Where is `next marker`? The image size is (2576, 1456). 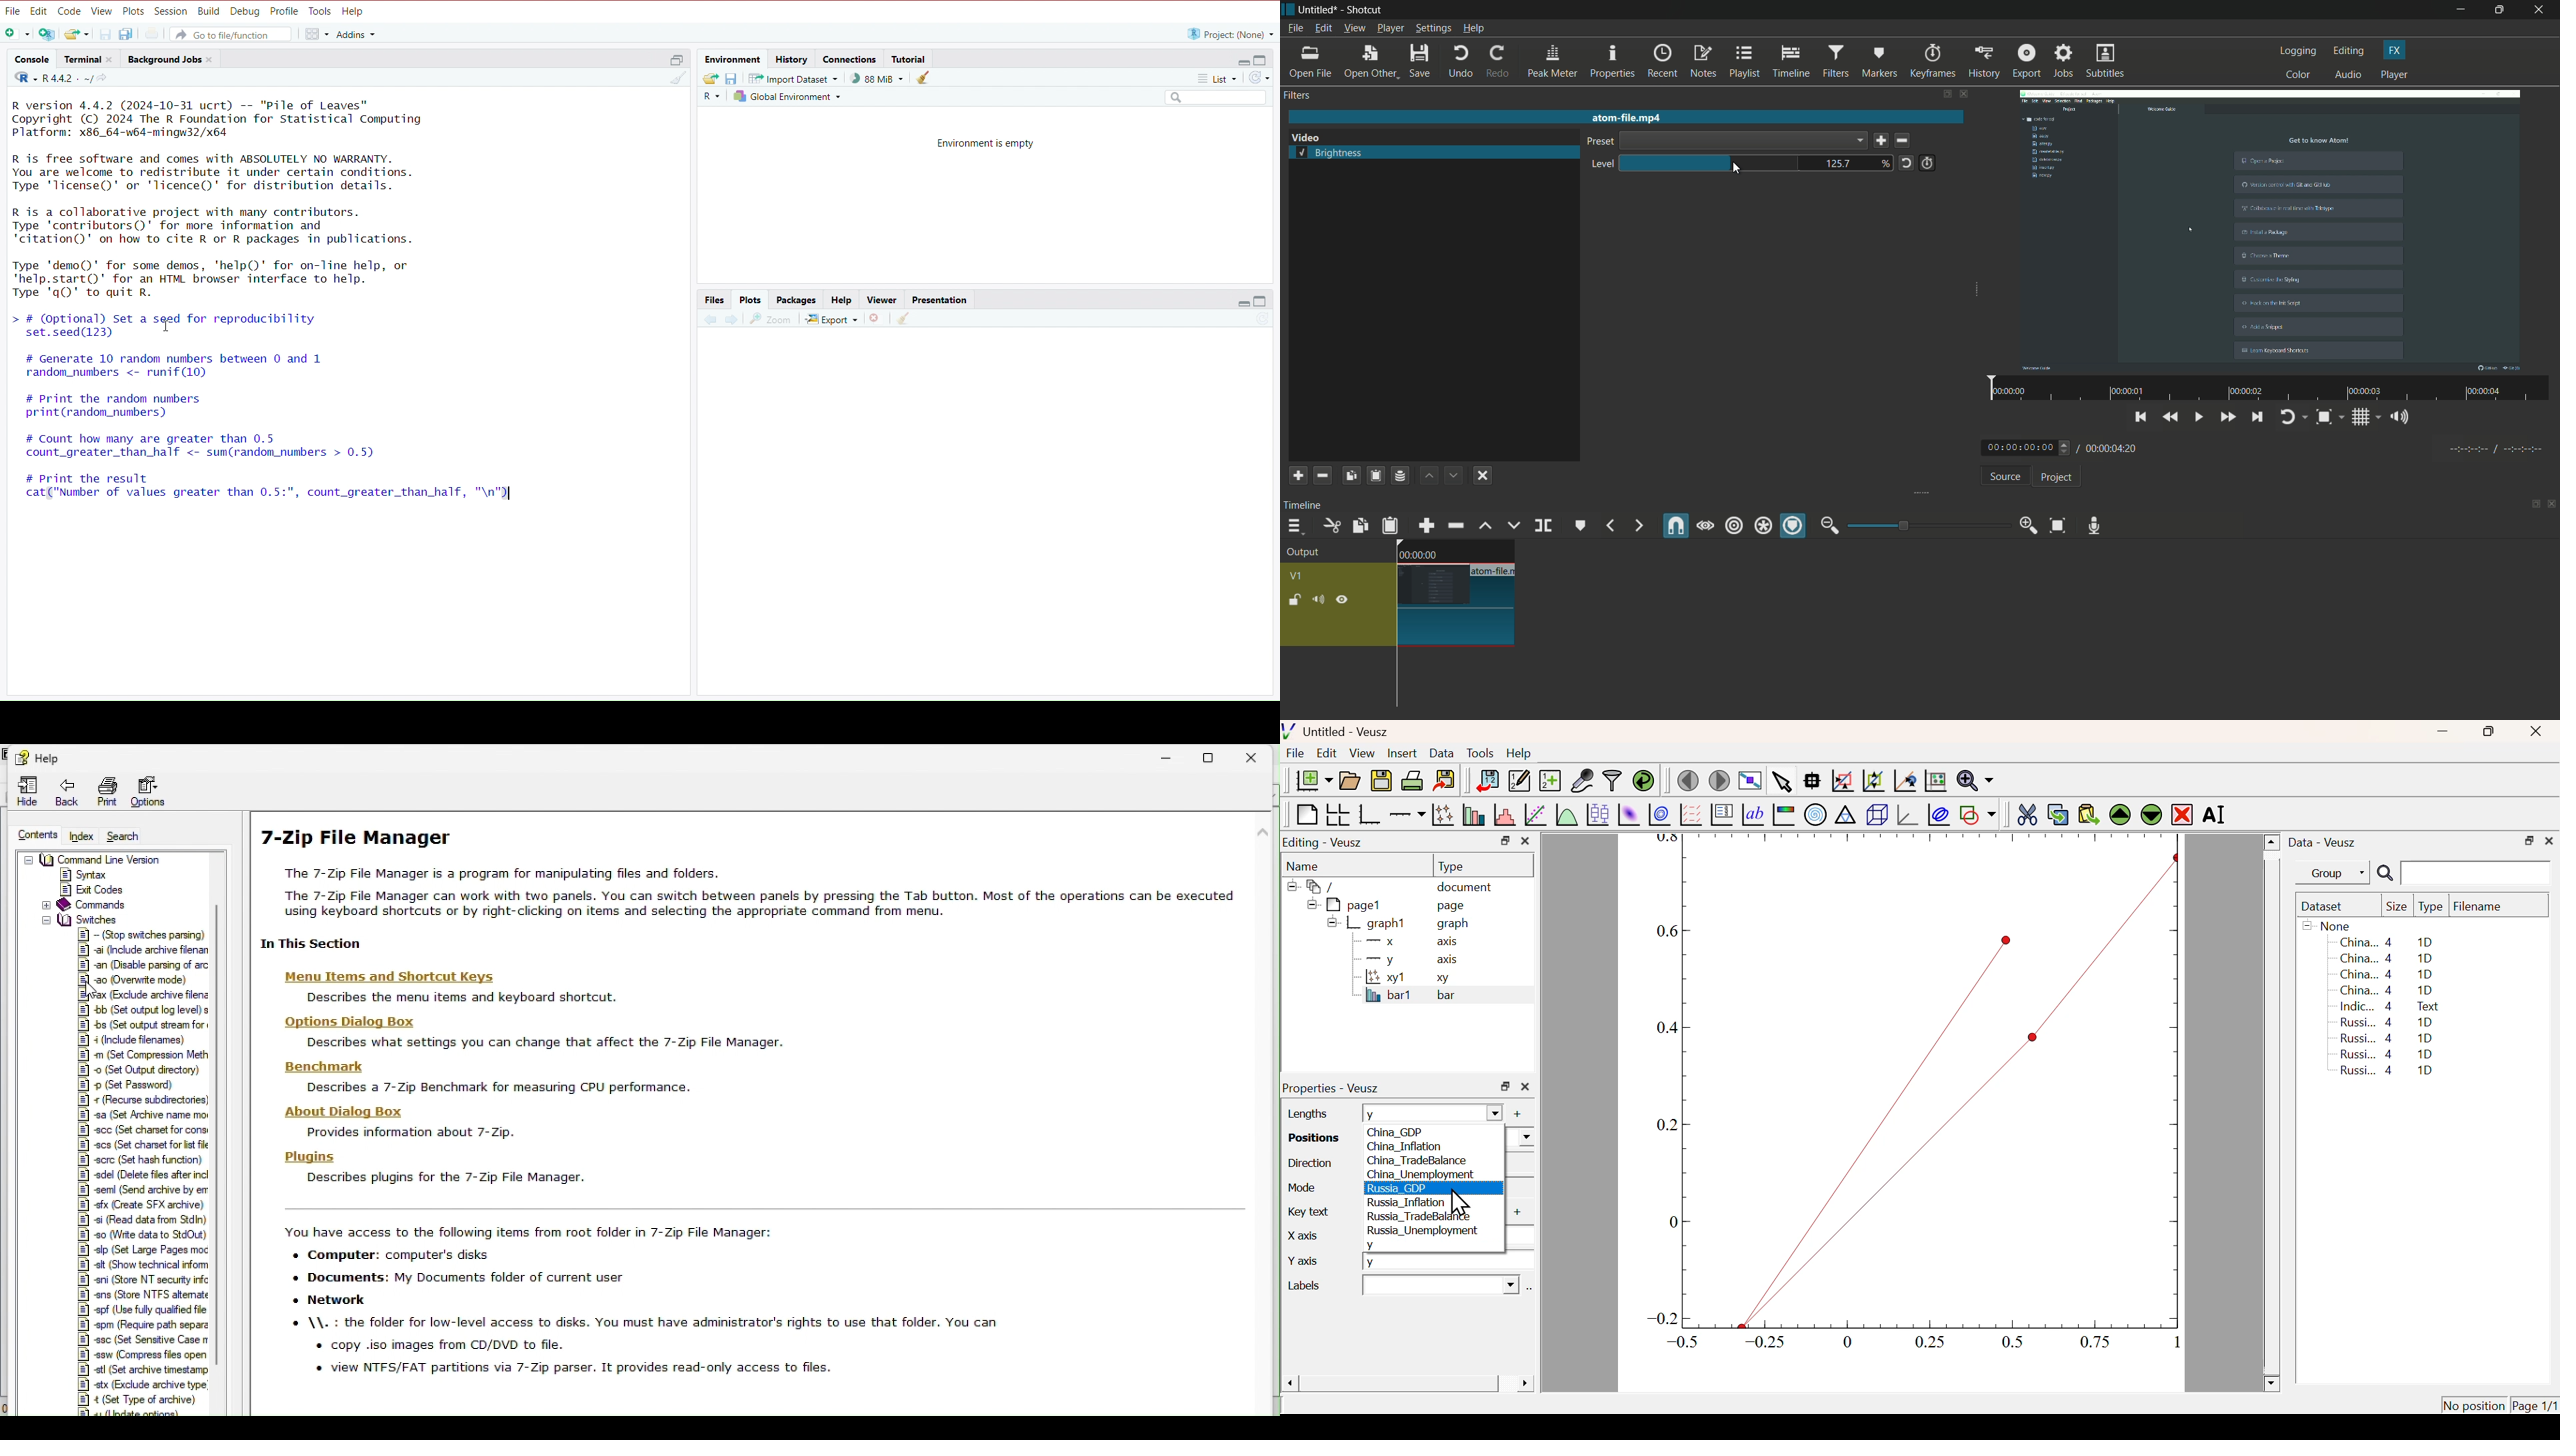 next marker is located at coordinates (1637, 526).